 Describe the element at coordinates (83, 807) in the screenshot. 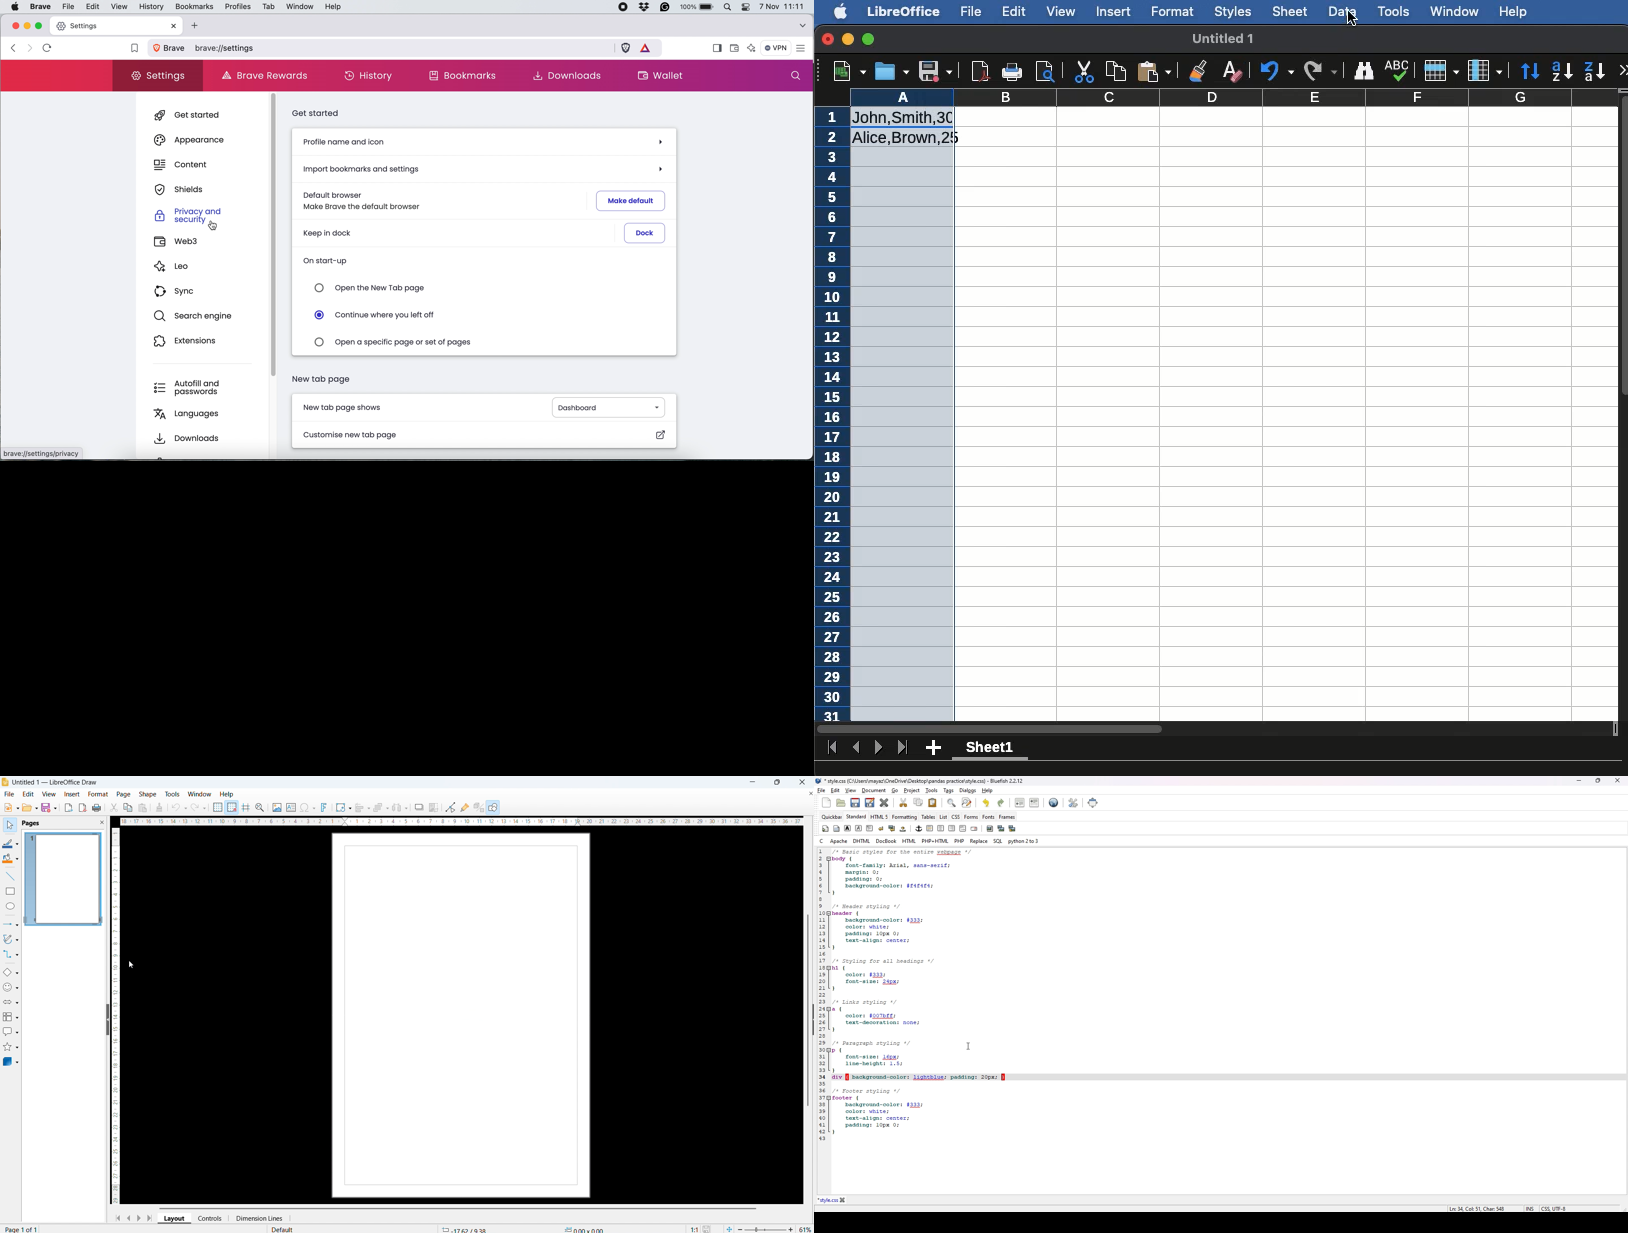

I see `export as pdf` at that location.